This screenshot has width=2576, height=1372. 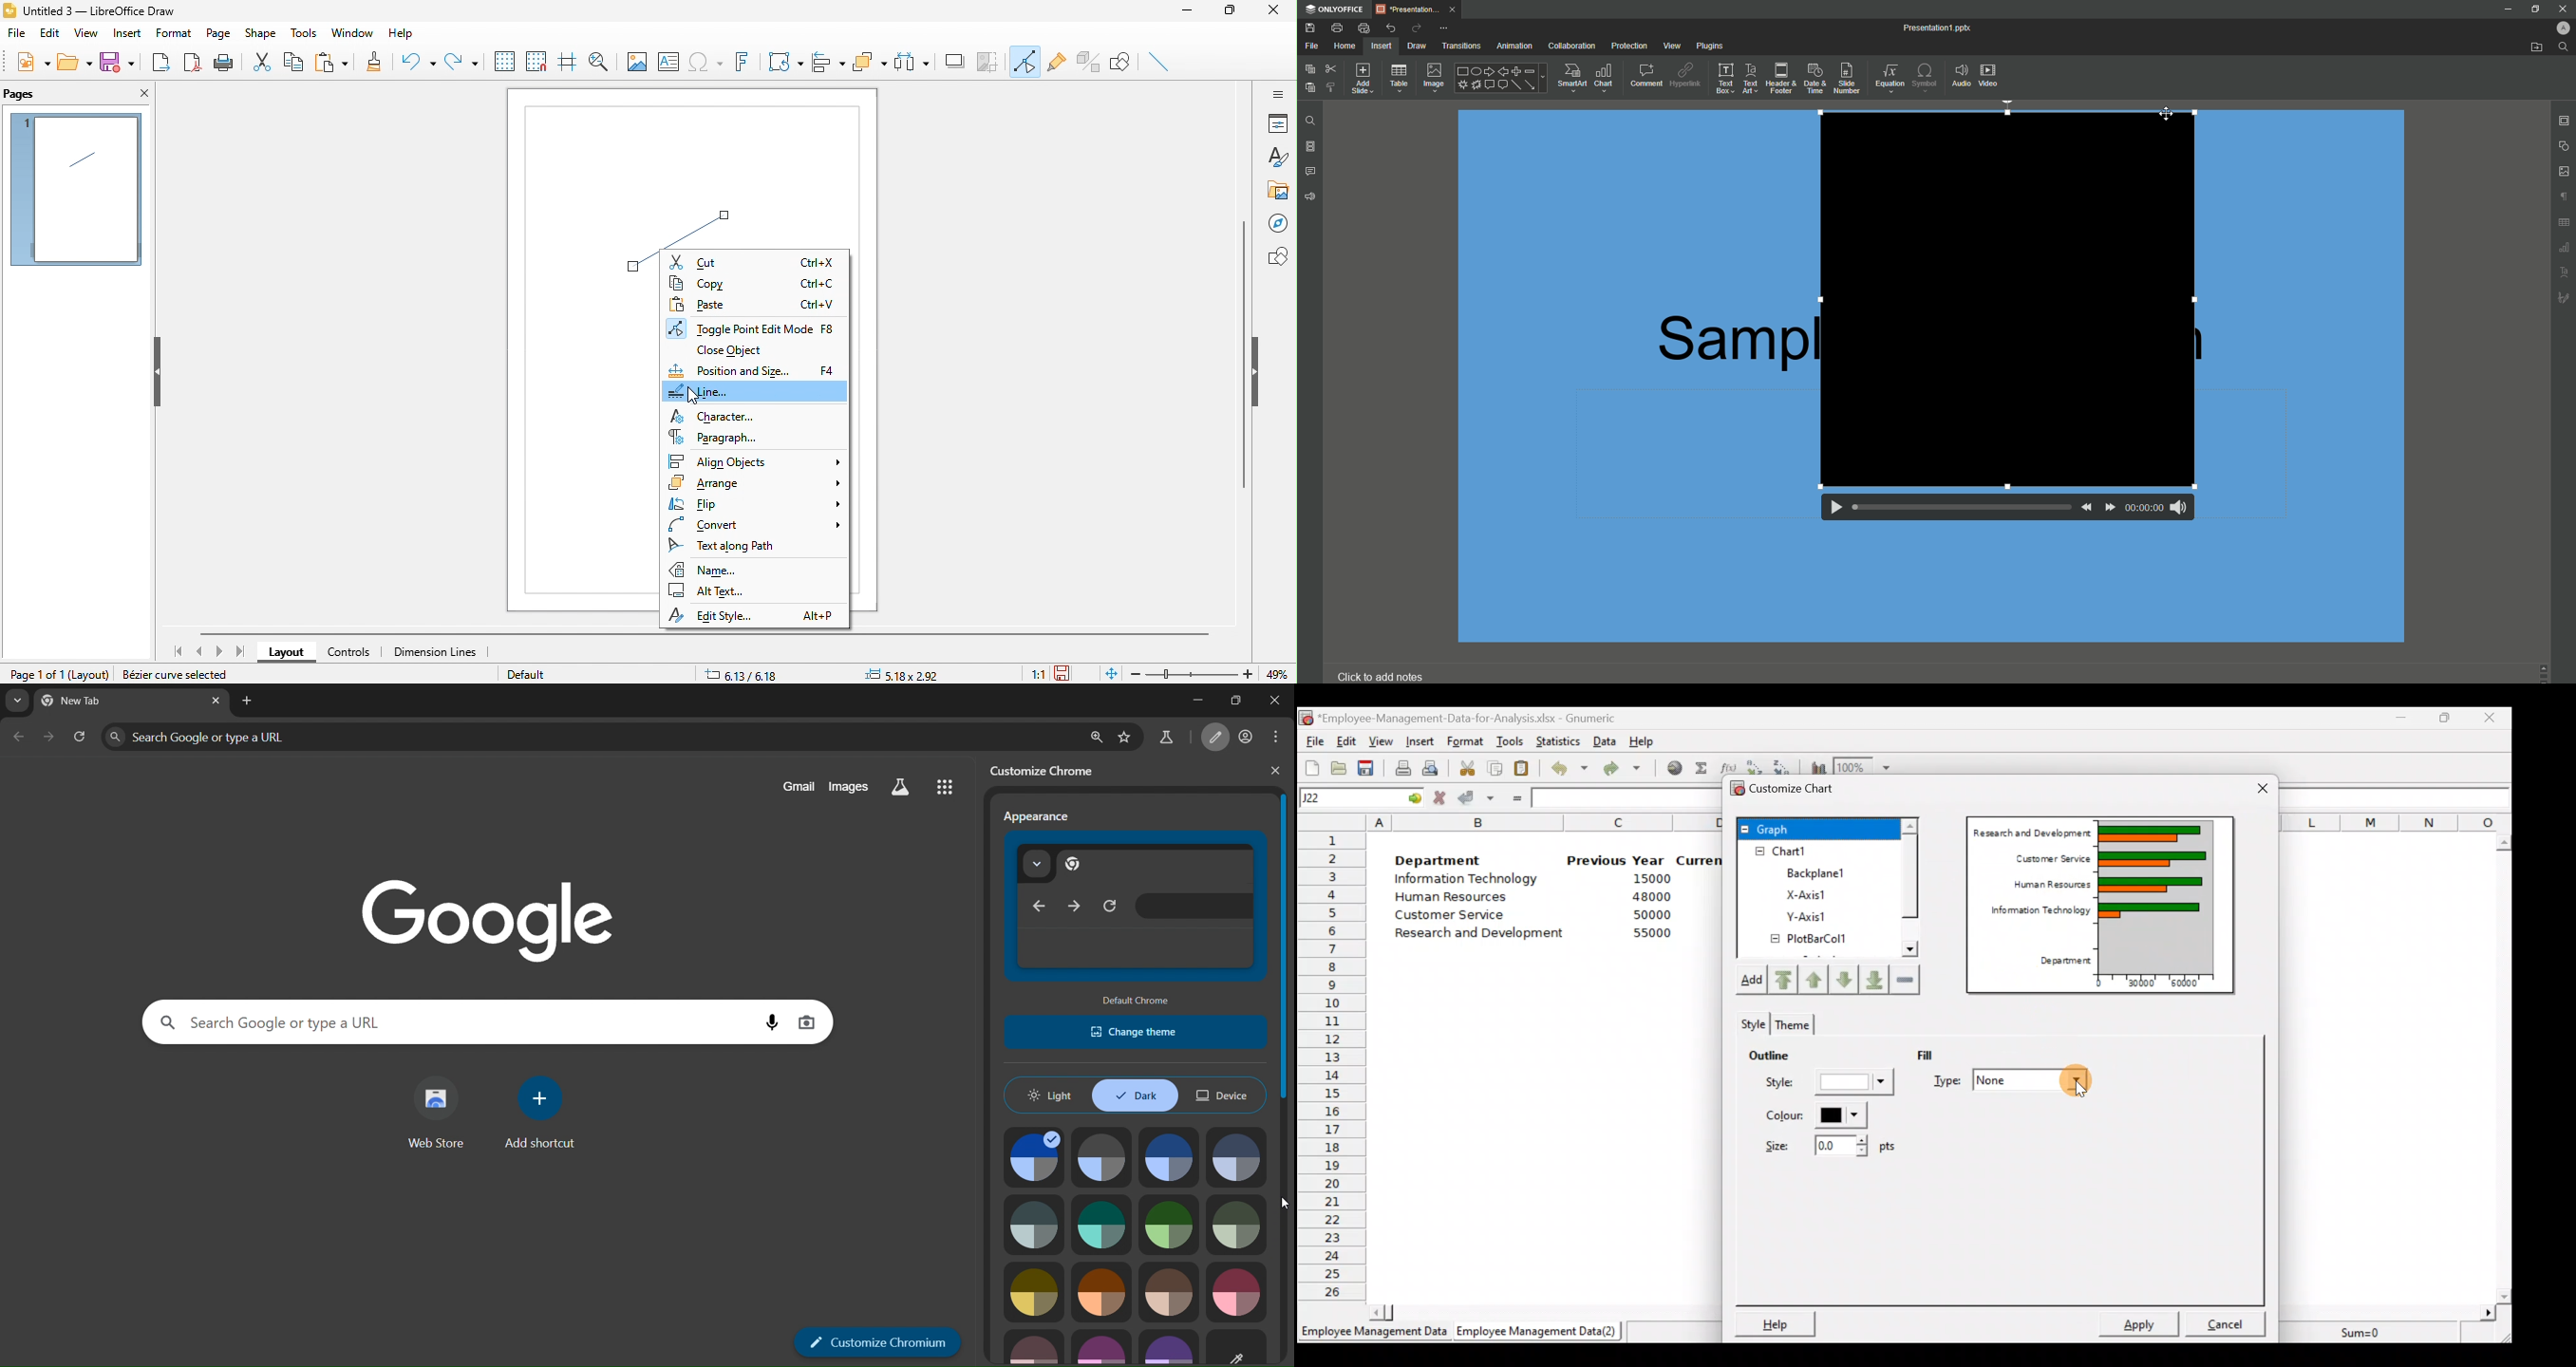 I want to click on Apply, so click(x=2140, y=1323).